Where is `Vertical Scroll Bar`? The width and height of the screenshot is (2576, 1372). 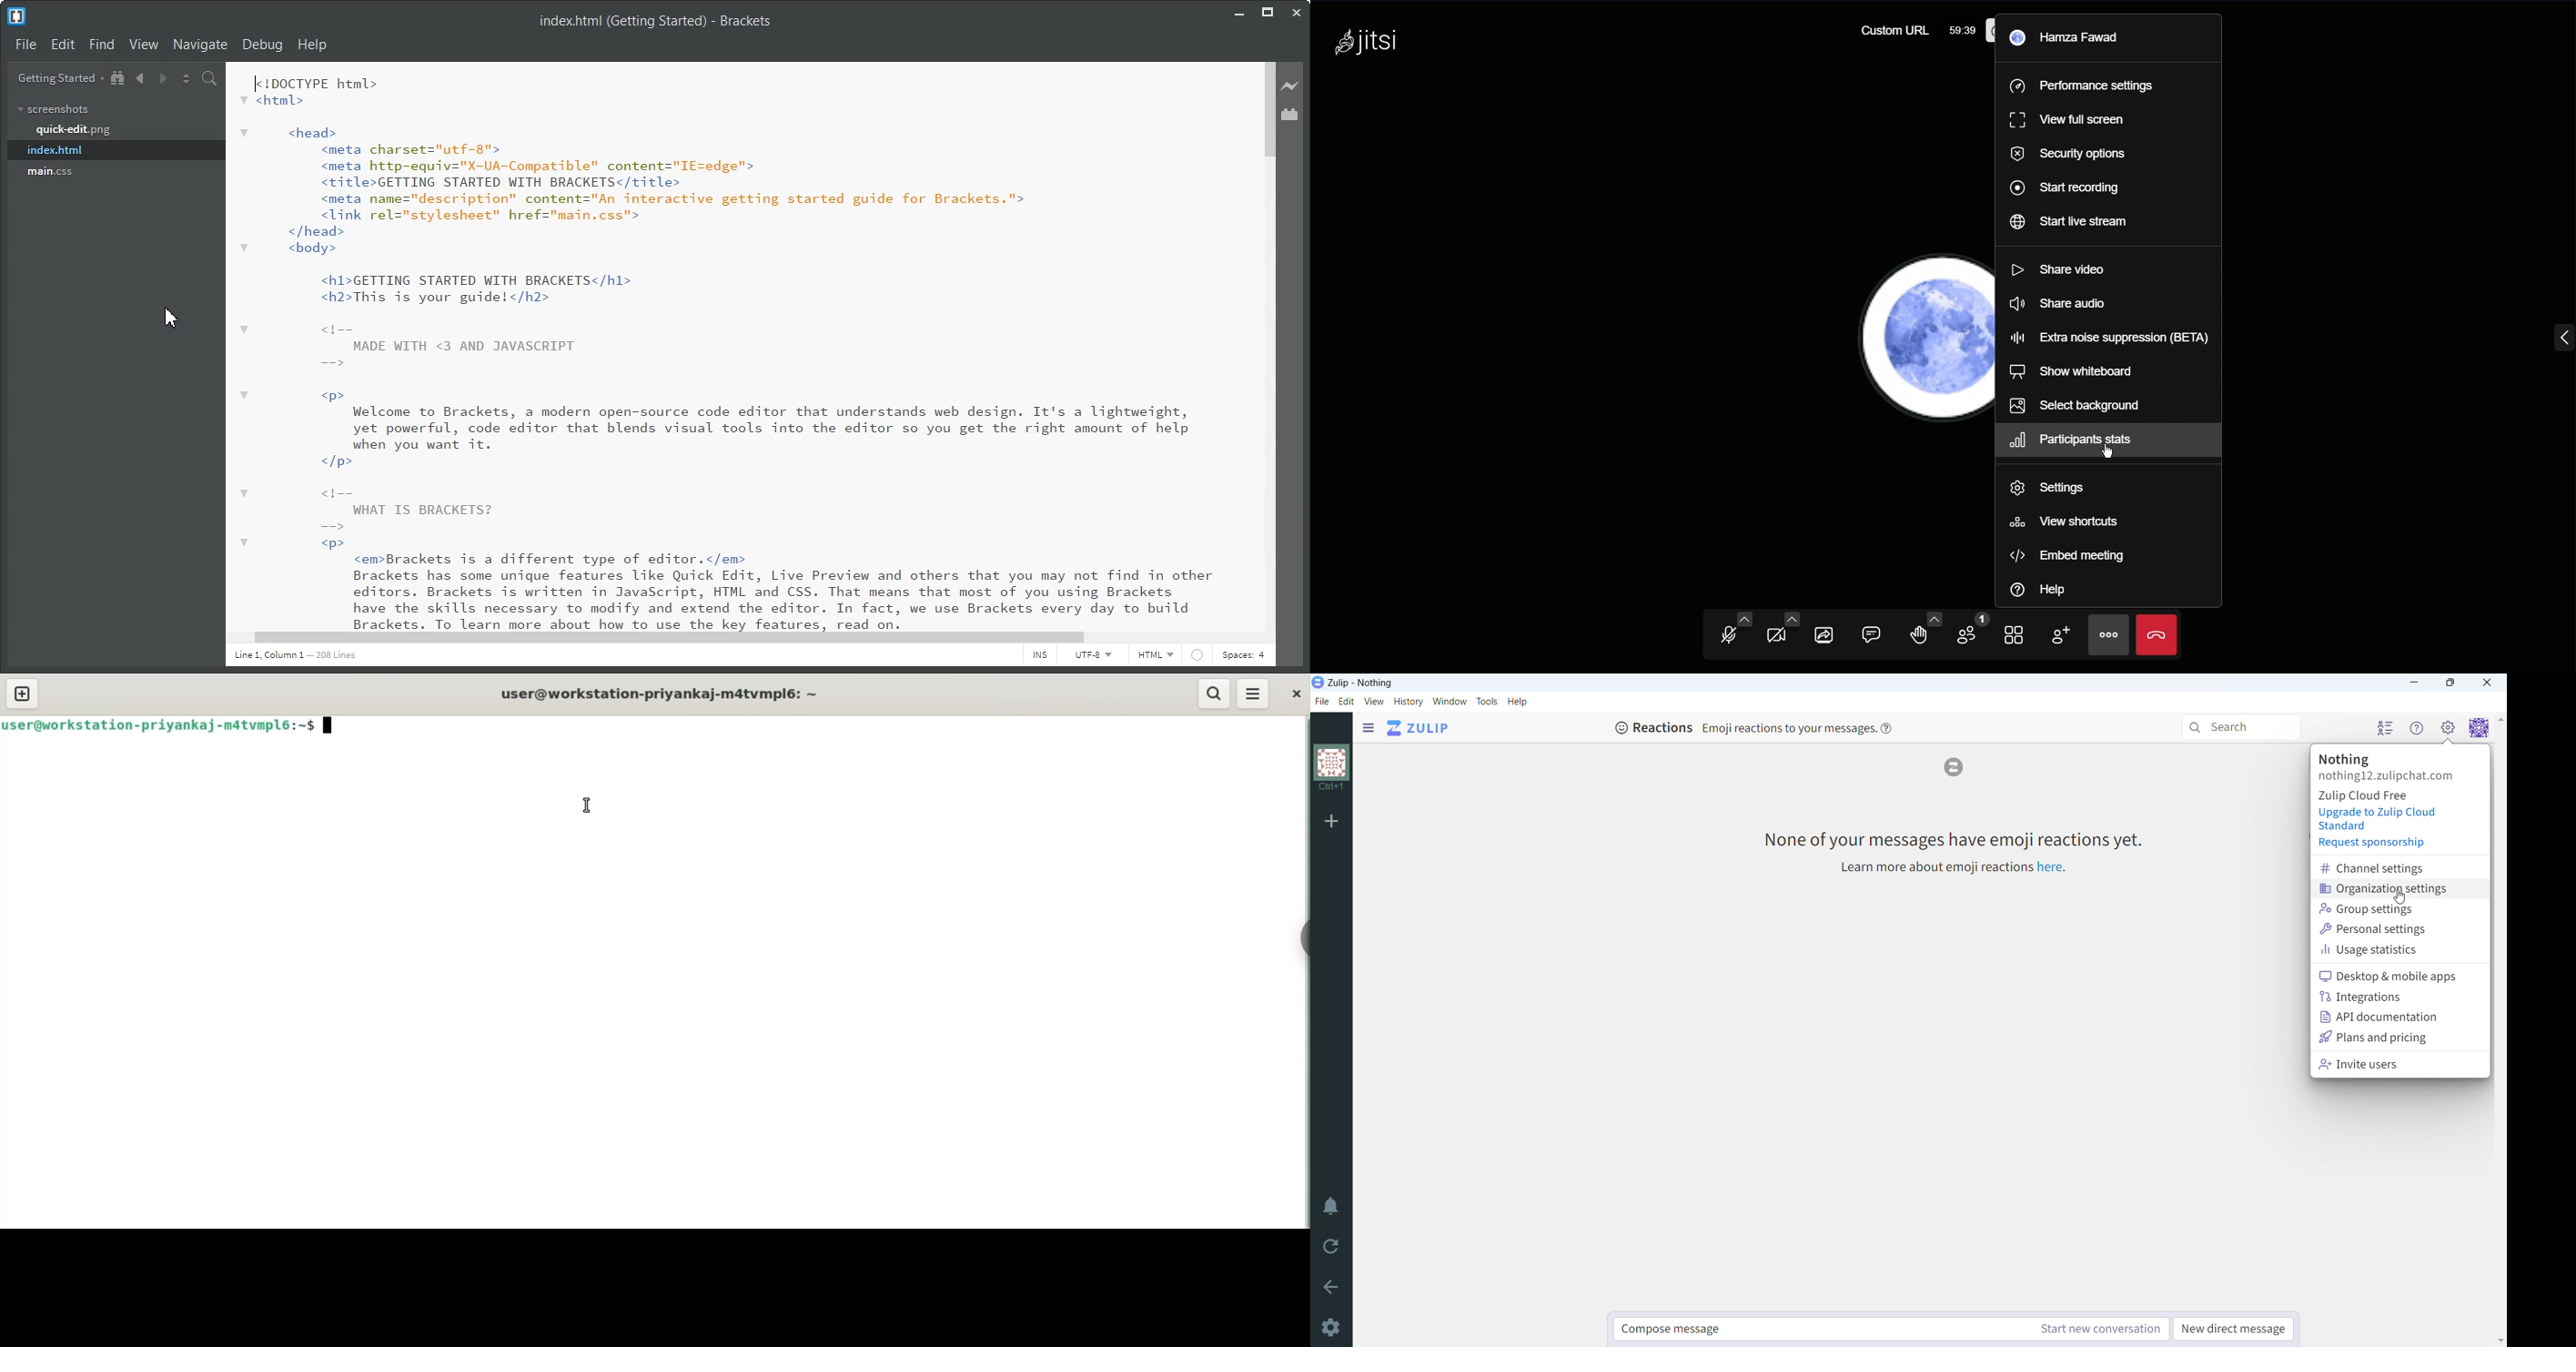
Vertical Scroll Bar is located at coordinates (1267, 343).